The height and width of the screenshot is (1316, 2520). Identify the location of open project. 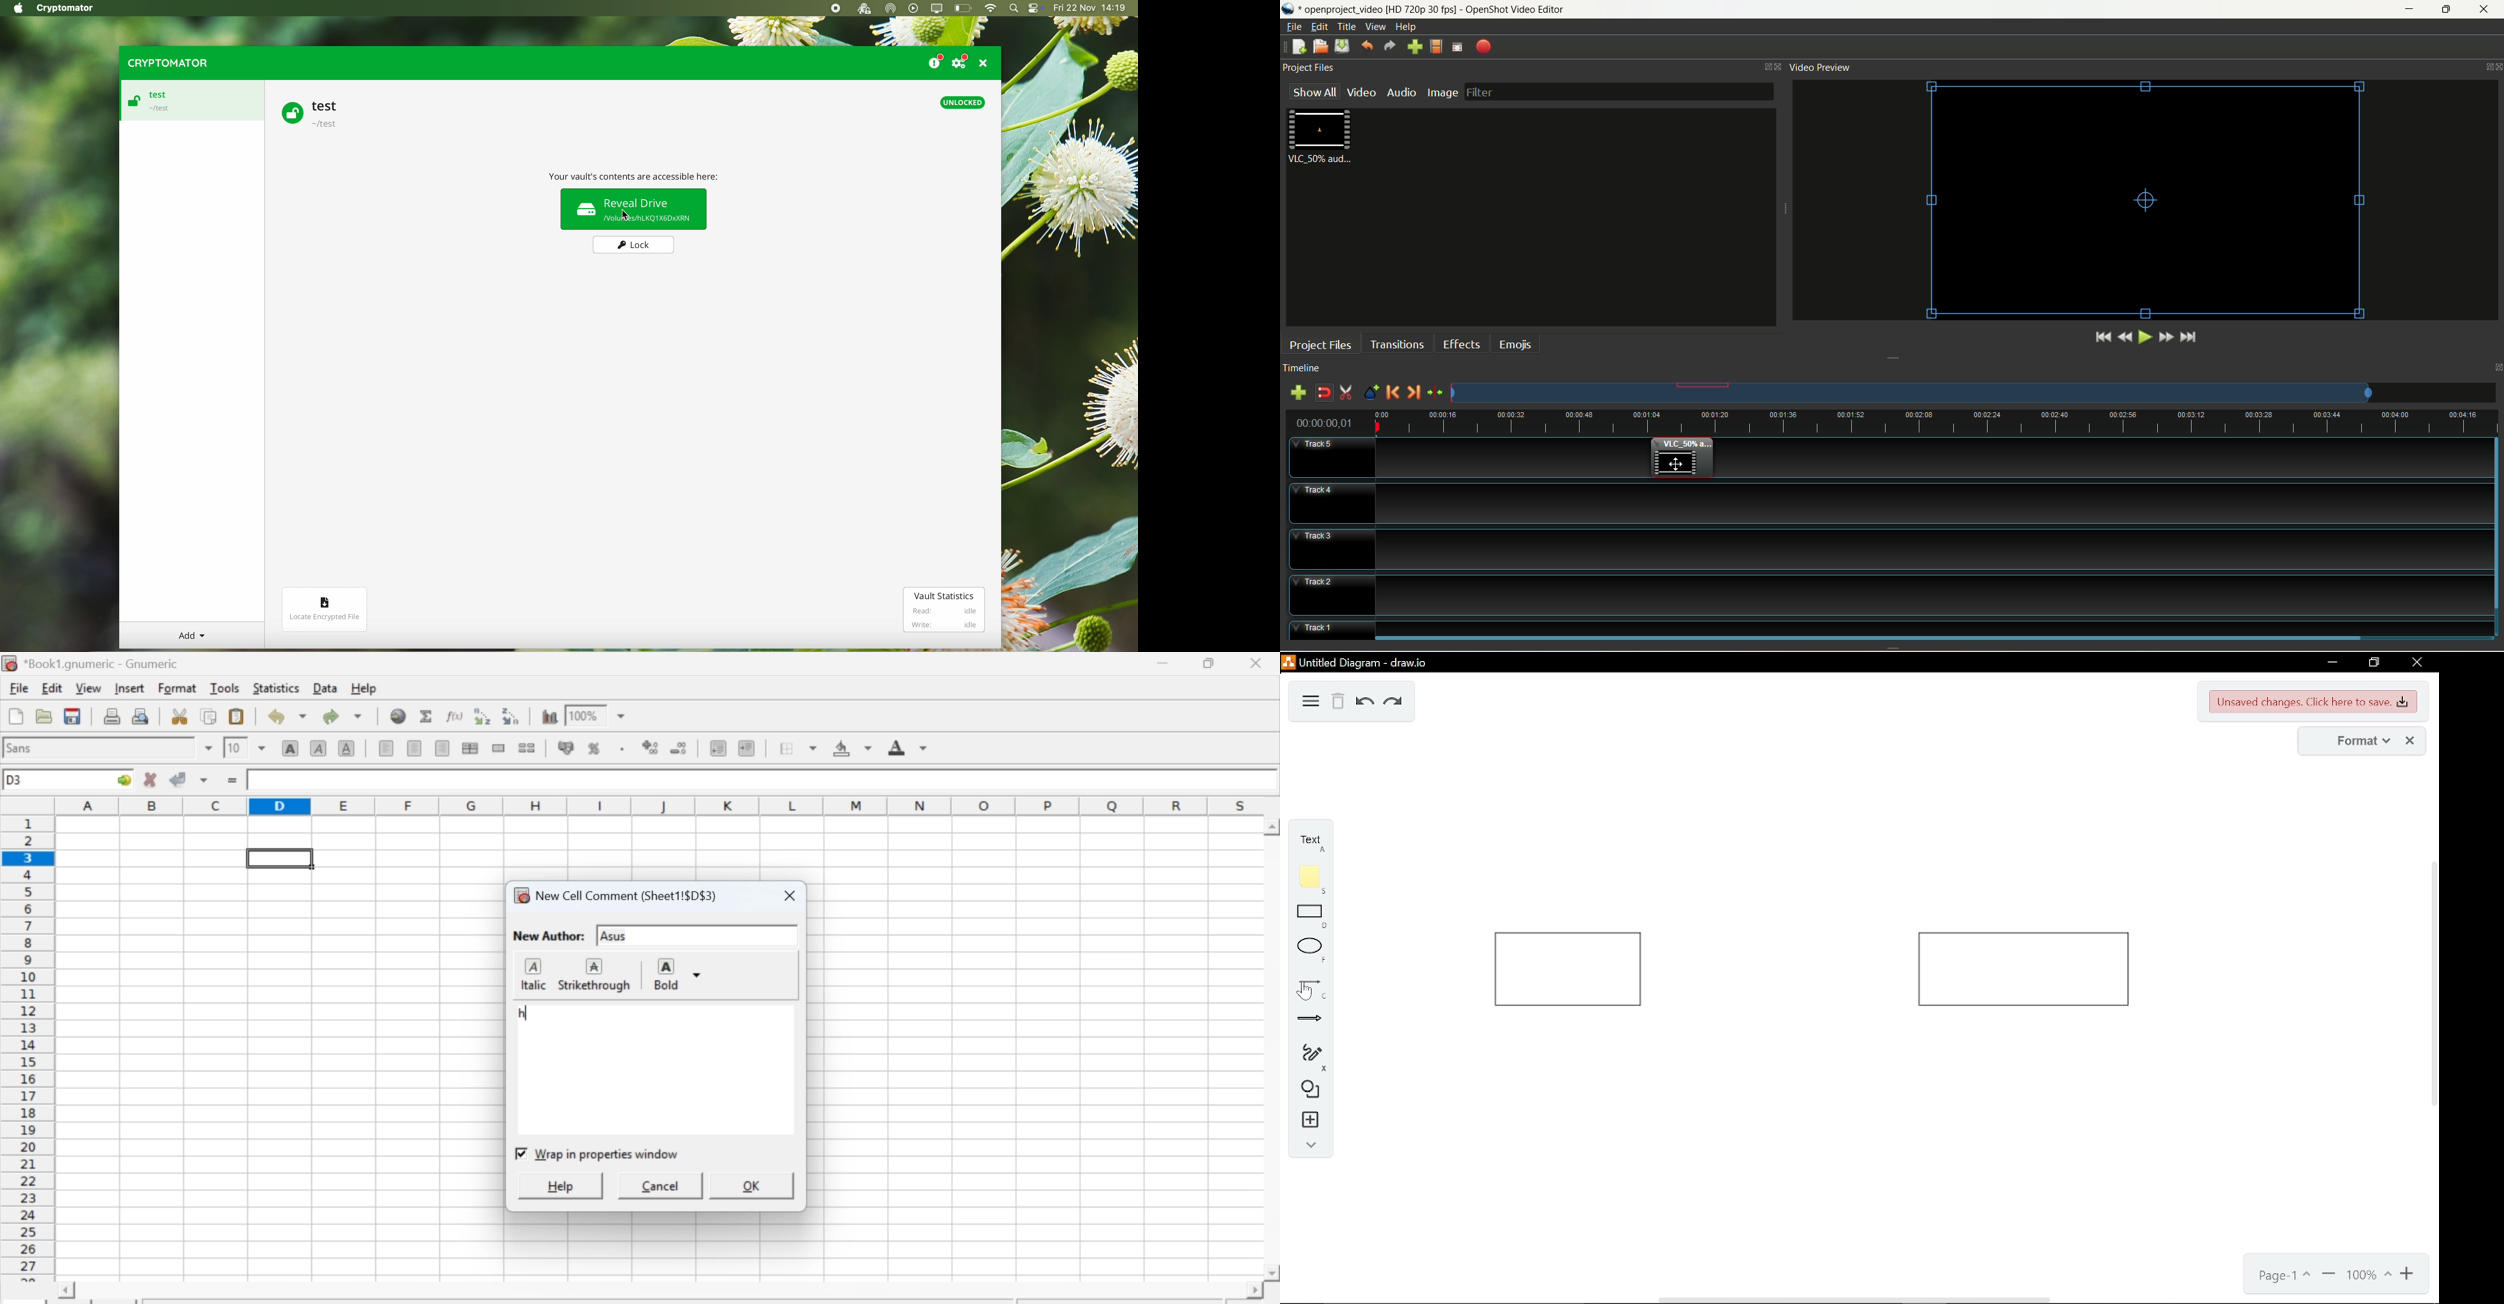
(1320, 46).